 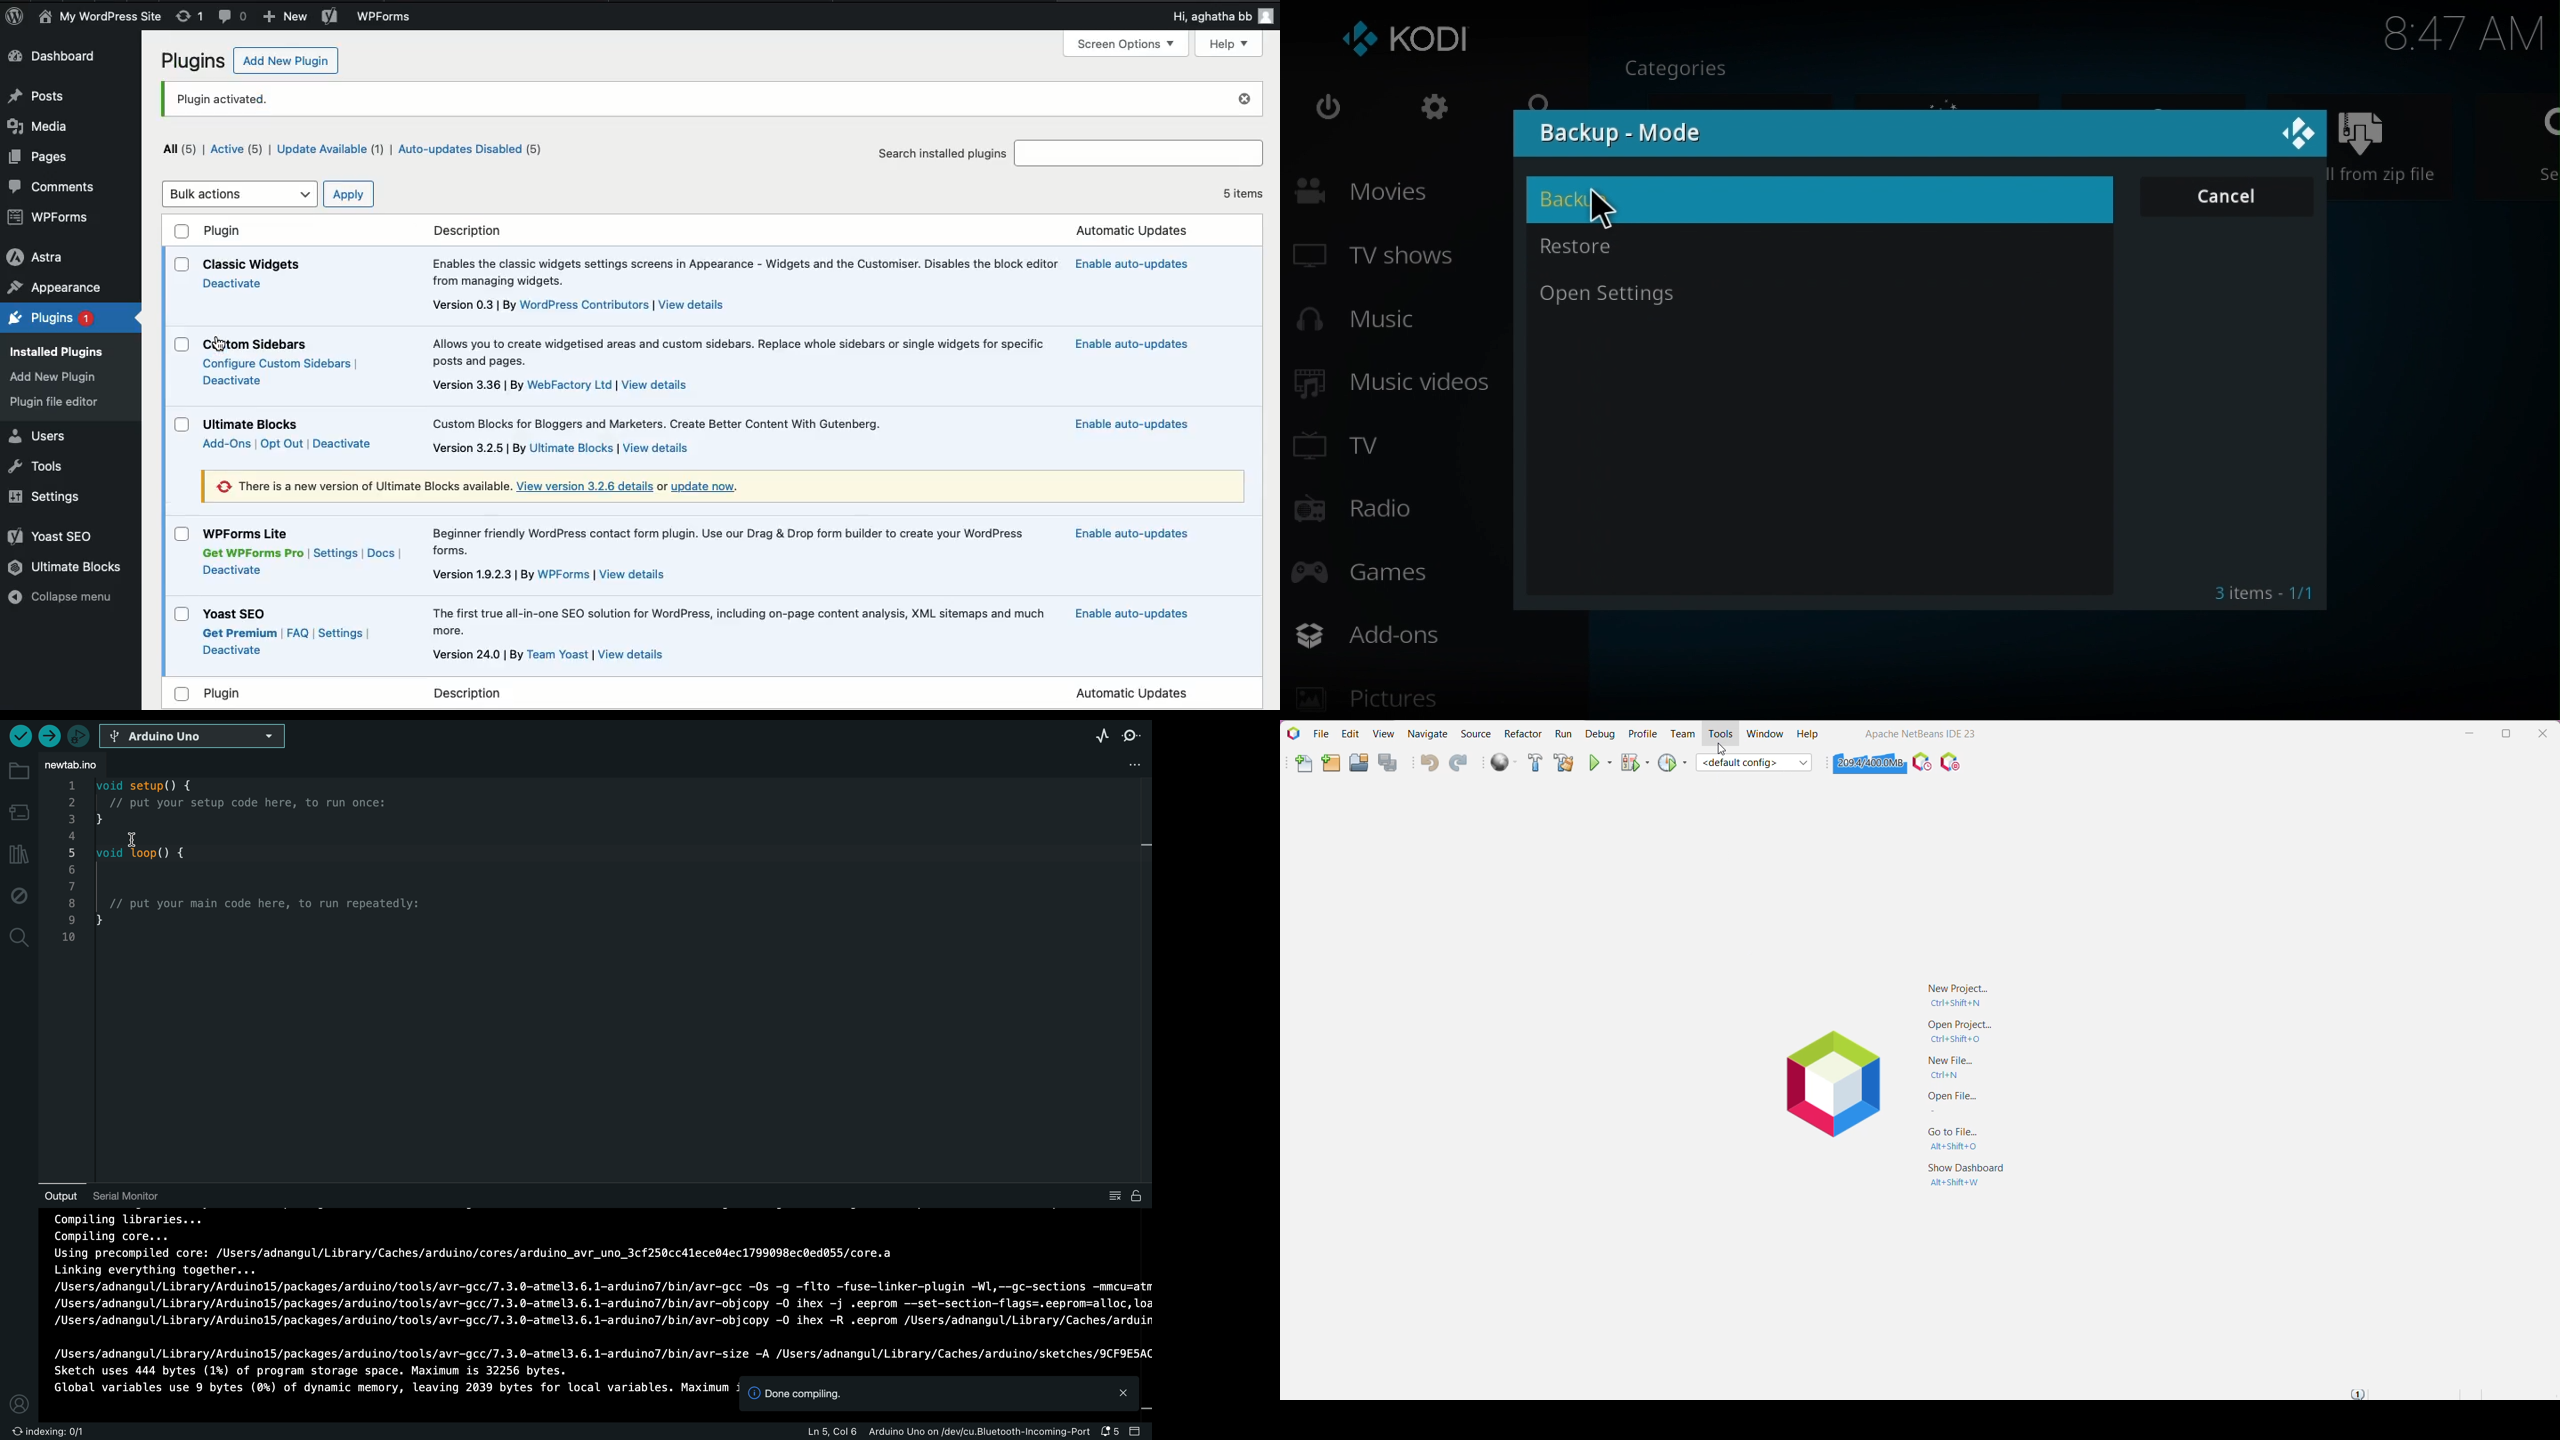 What do you see at coordinates (126, 1194) in the screenshot?
I see `serial monitor` at bounding box center [126, 1194].